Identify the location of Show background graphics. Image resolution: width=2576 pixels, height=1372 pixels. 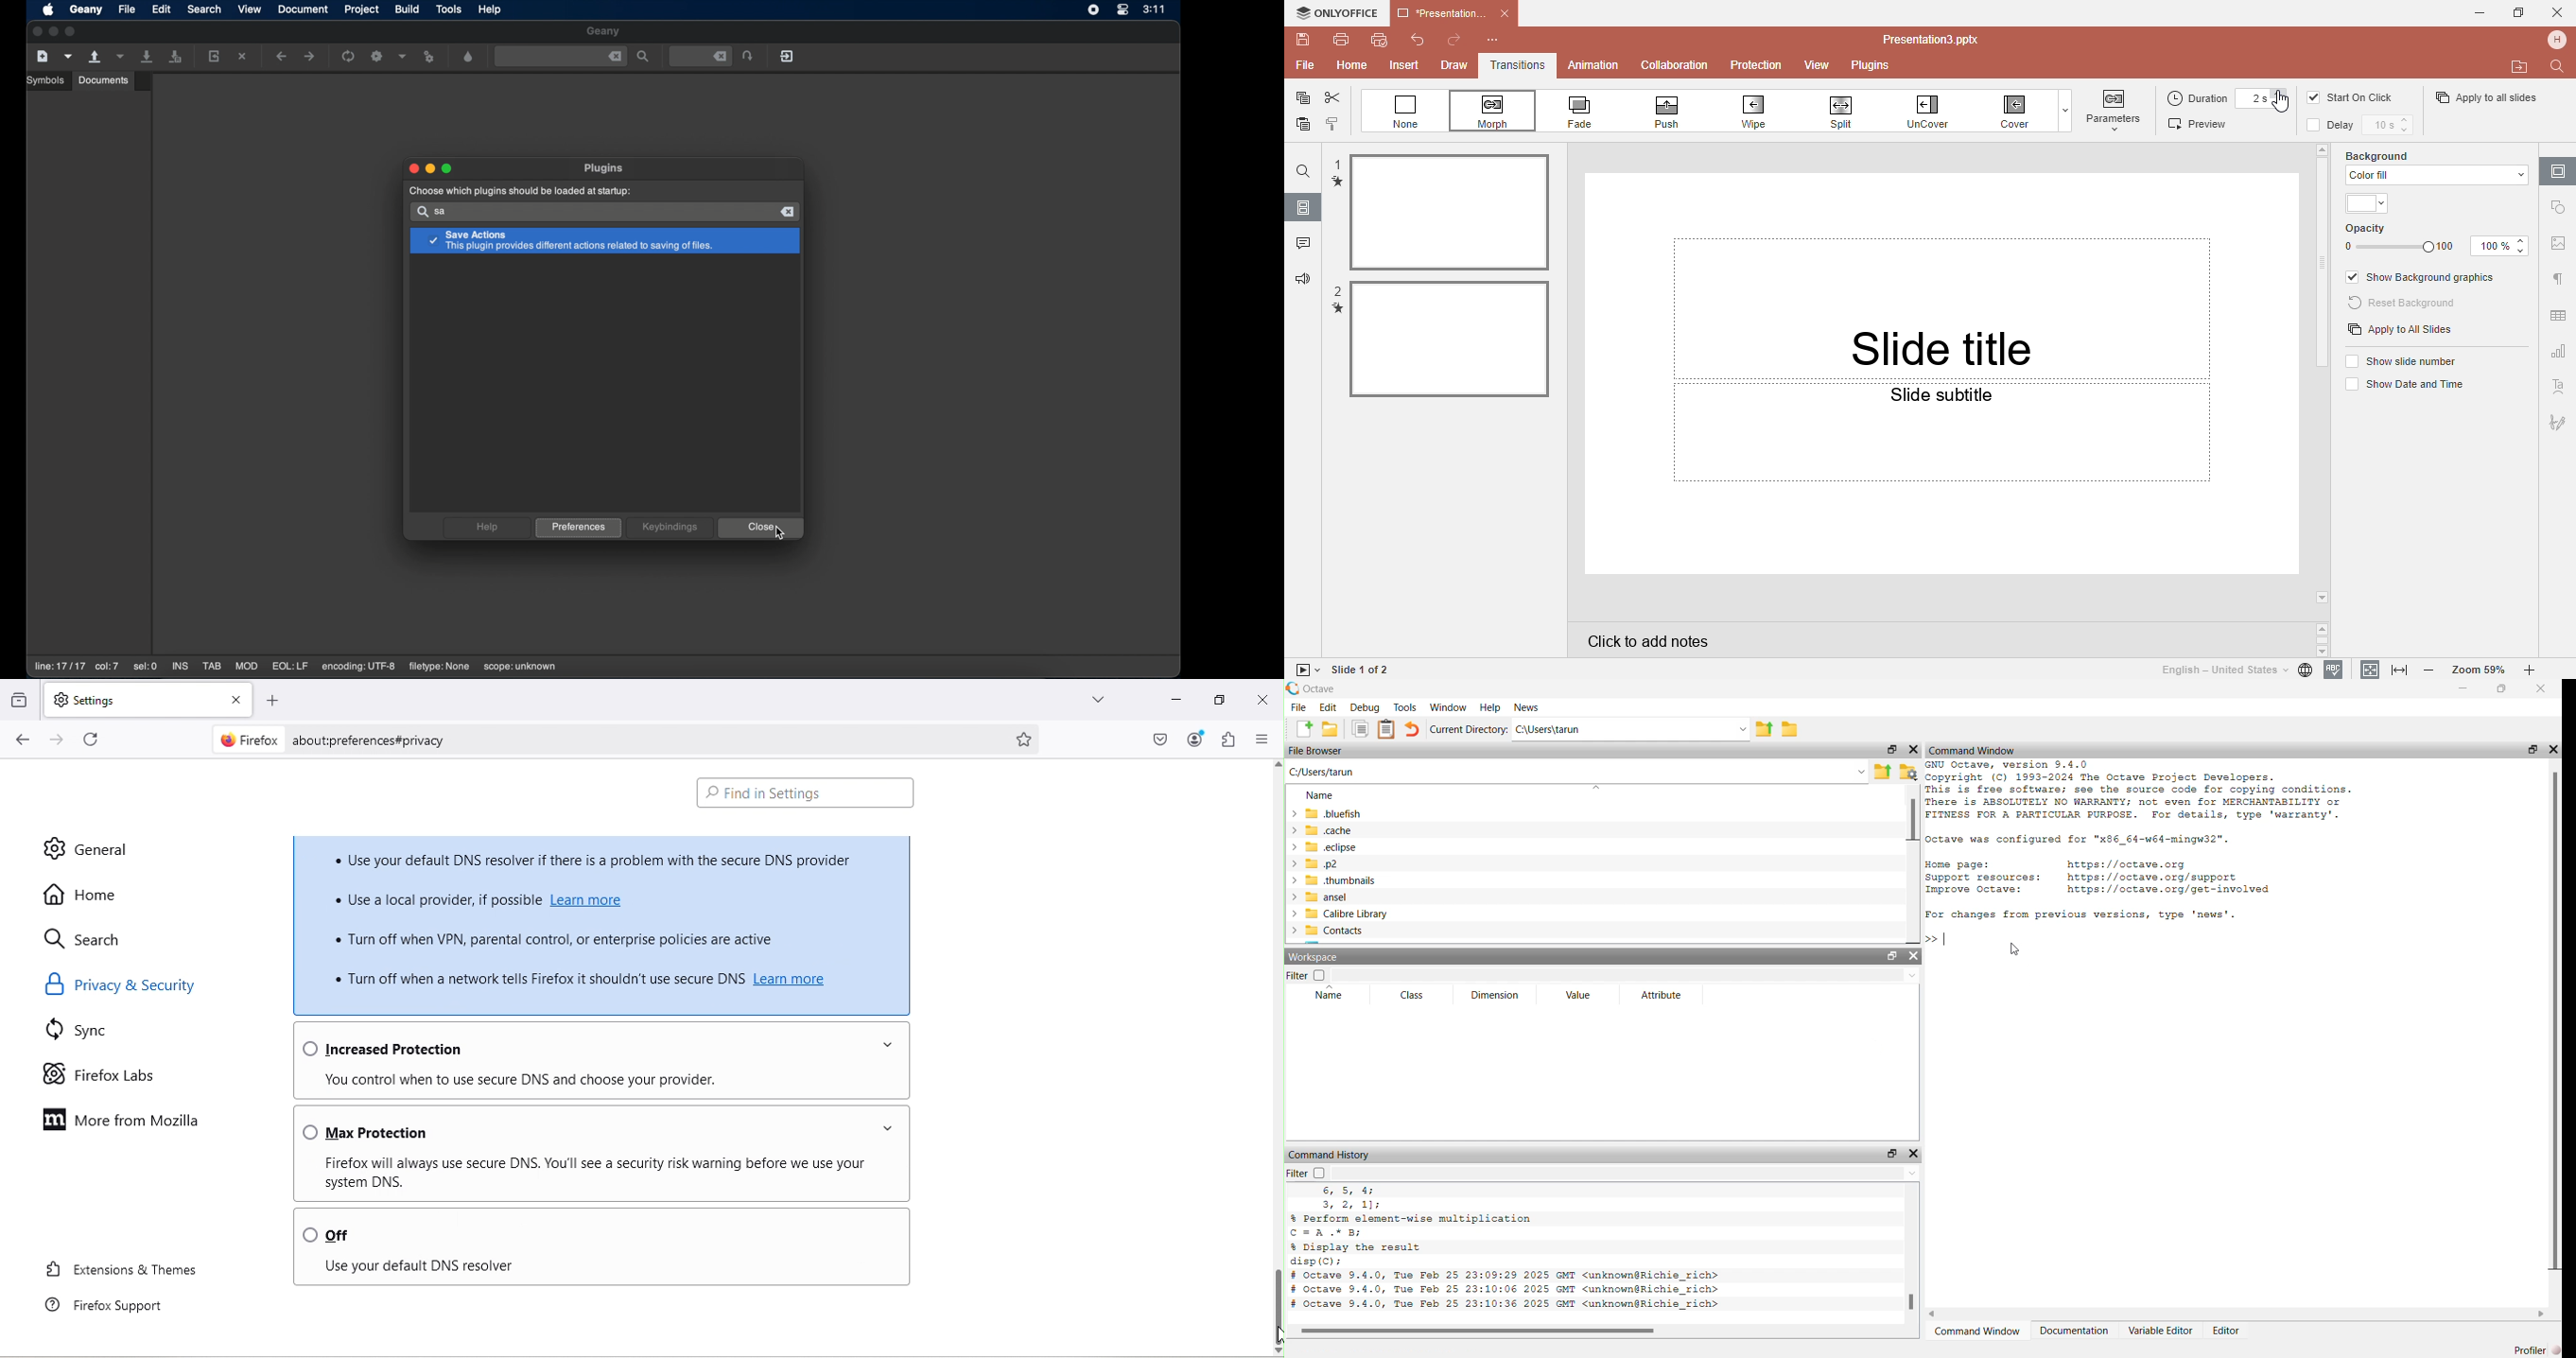
(2423, 278).